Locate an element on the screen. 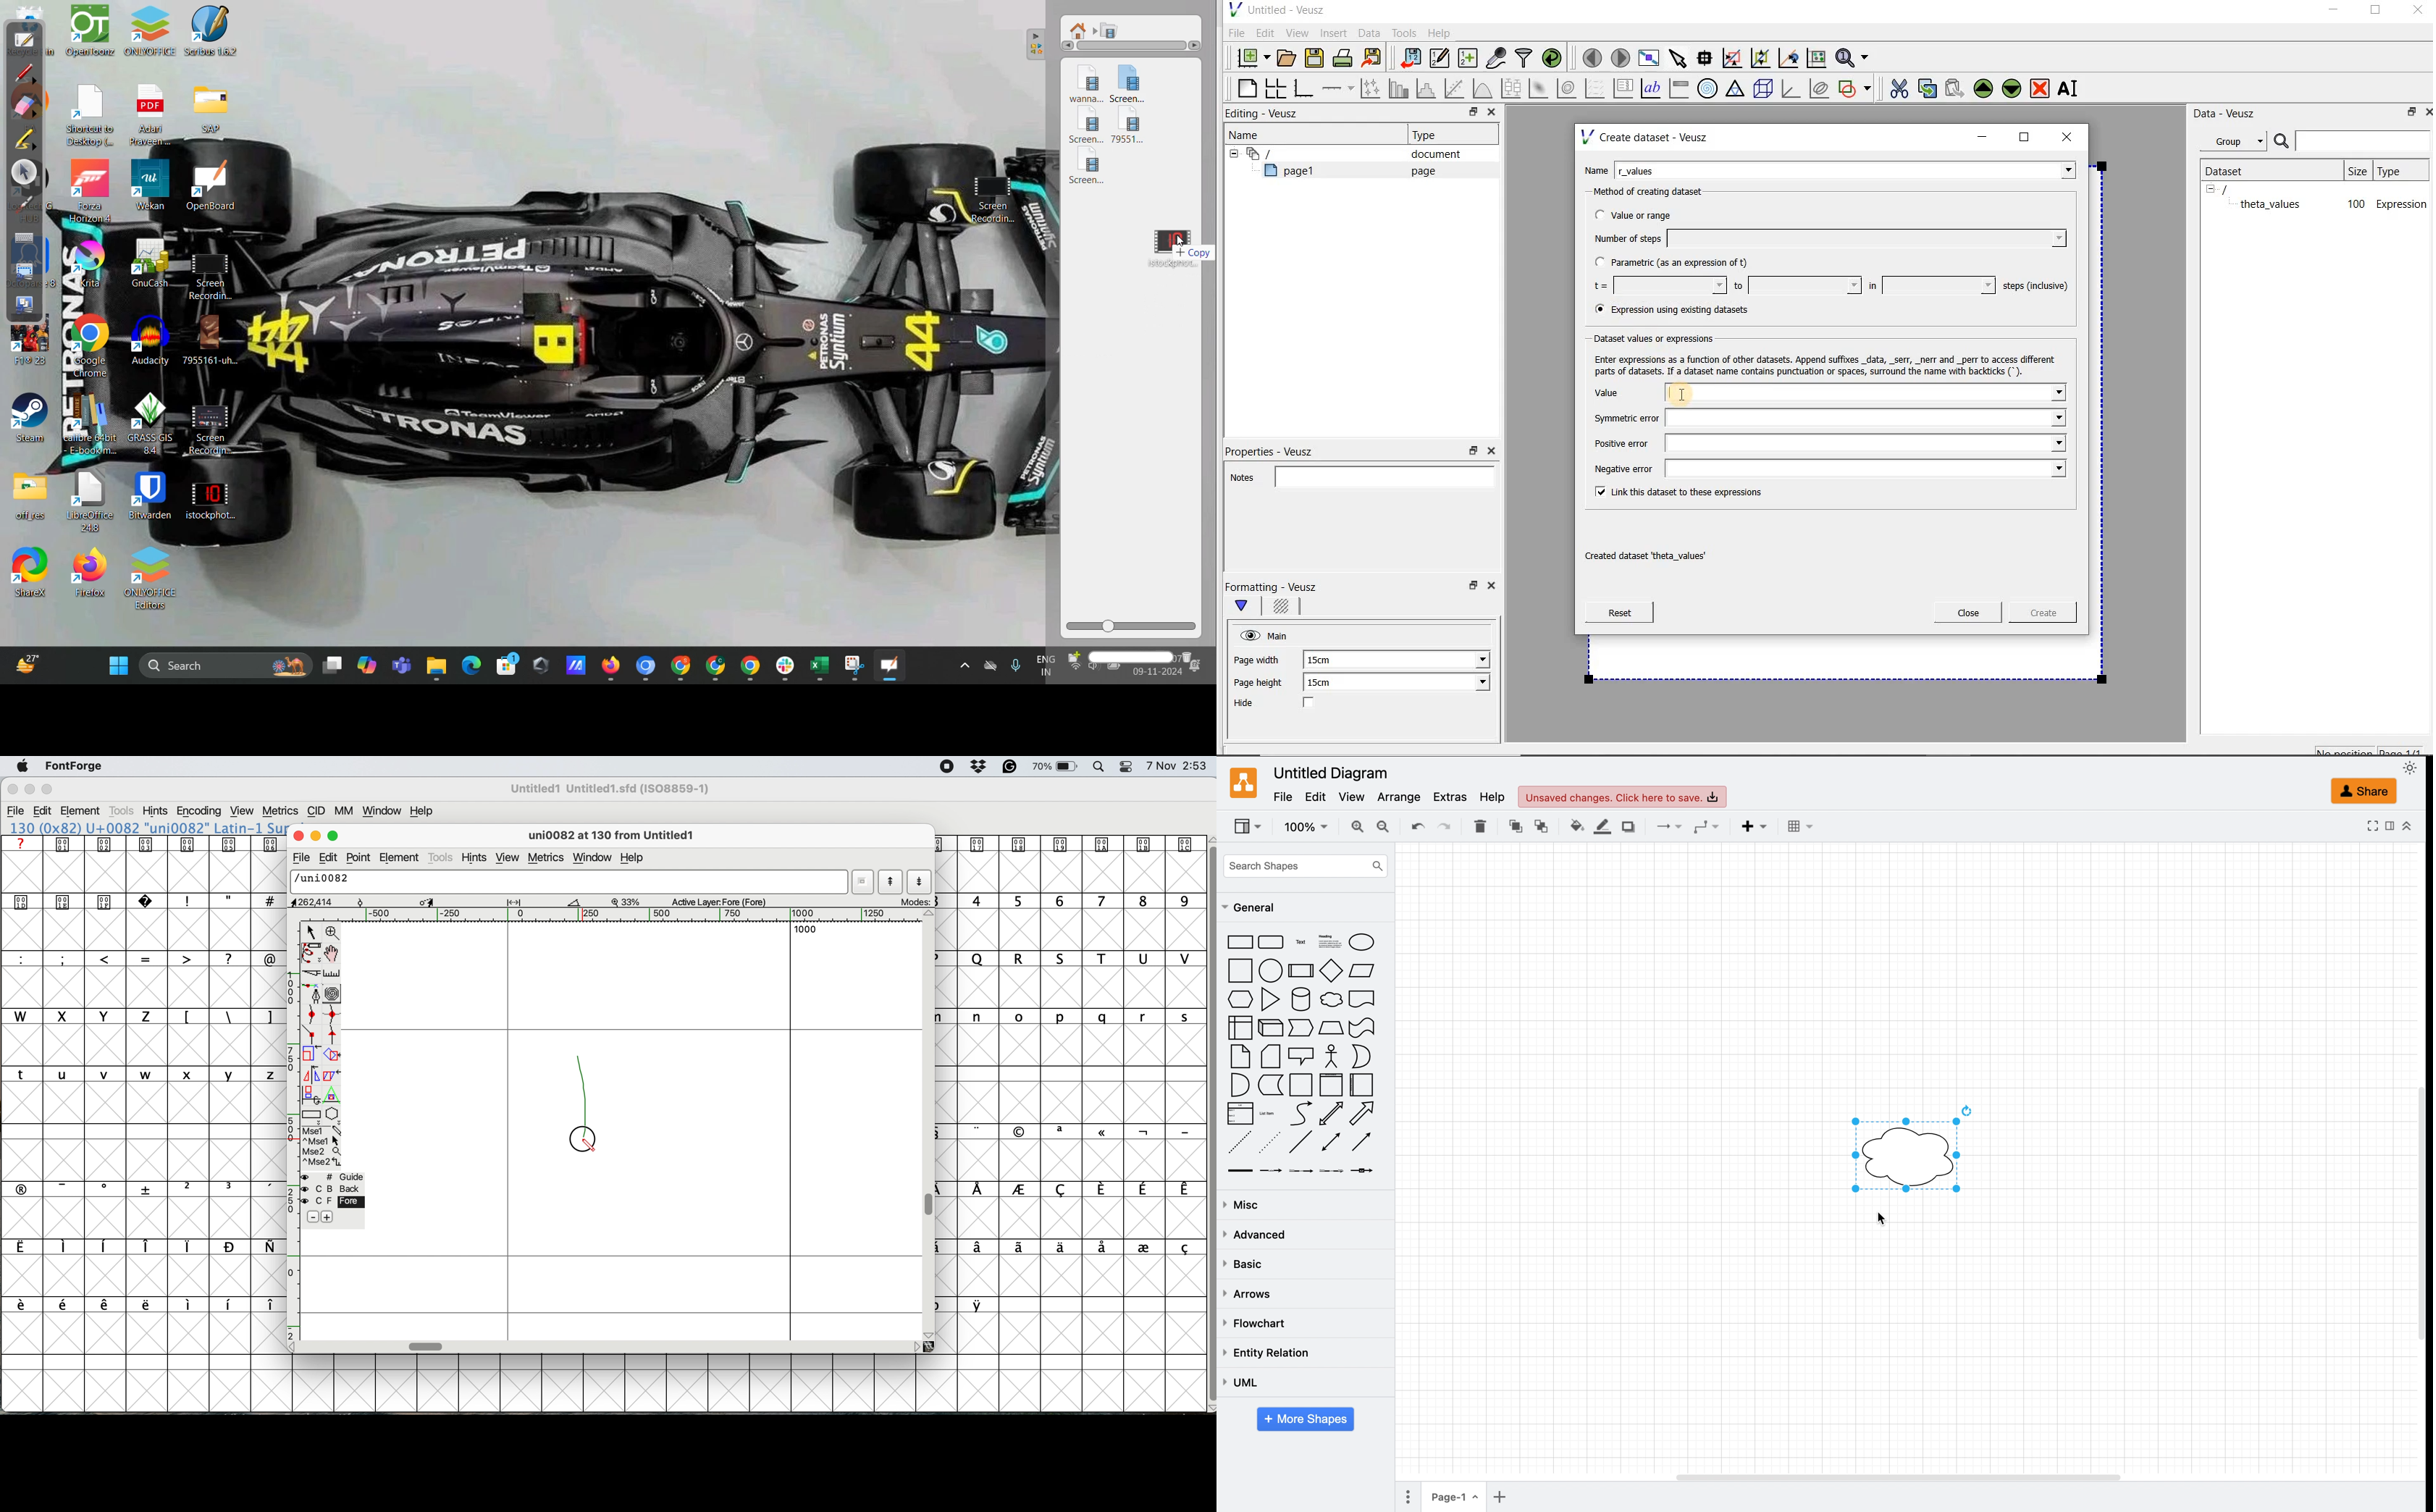 The image size is (2436, 1512). Firefox is located at coordinates (93, 573).